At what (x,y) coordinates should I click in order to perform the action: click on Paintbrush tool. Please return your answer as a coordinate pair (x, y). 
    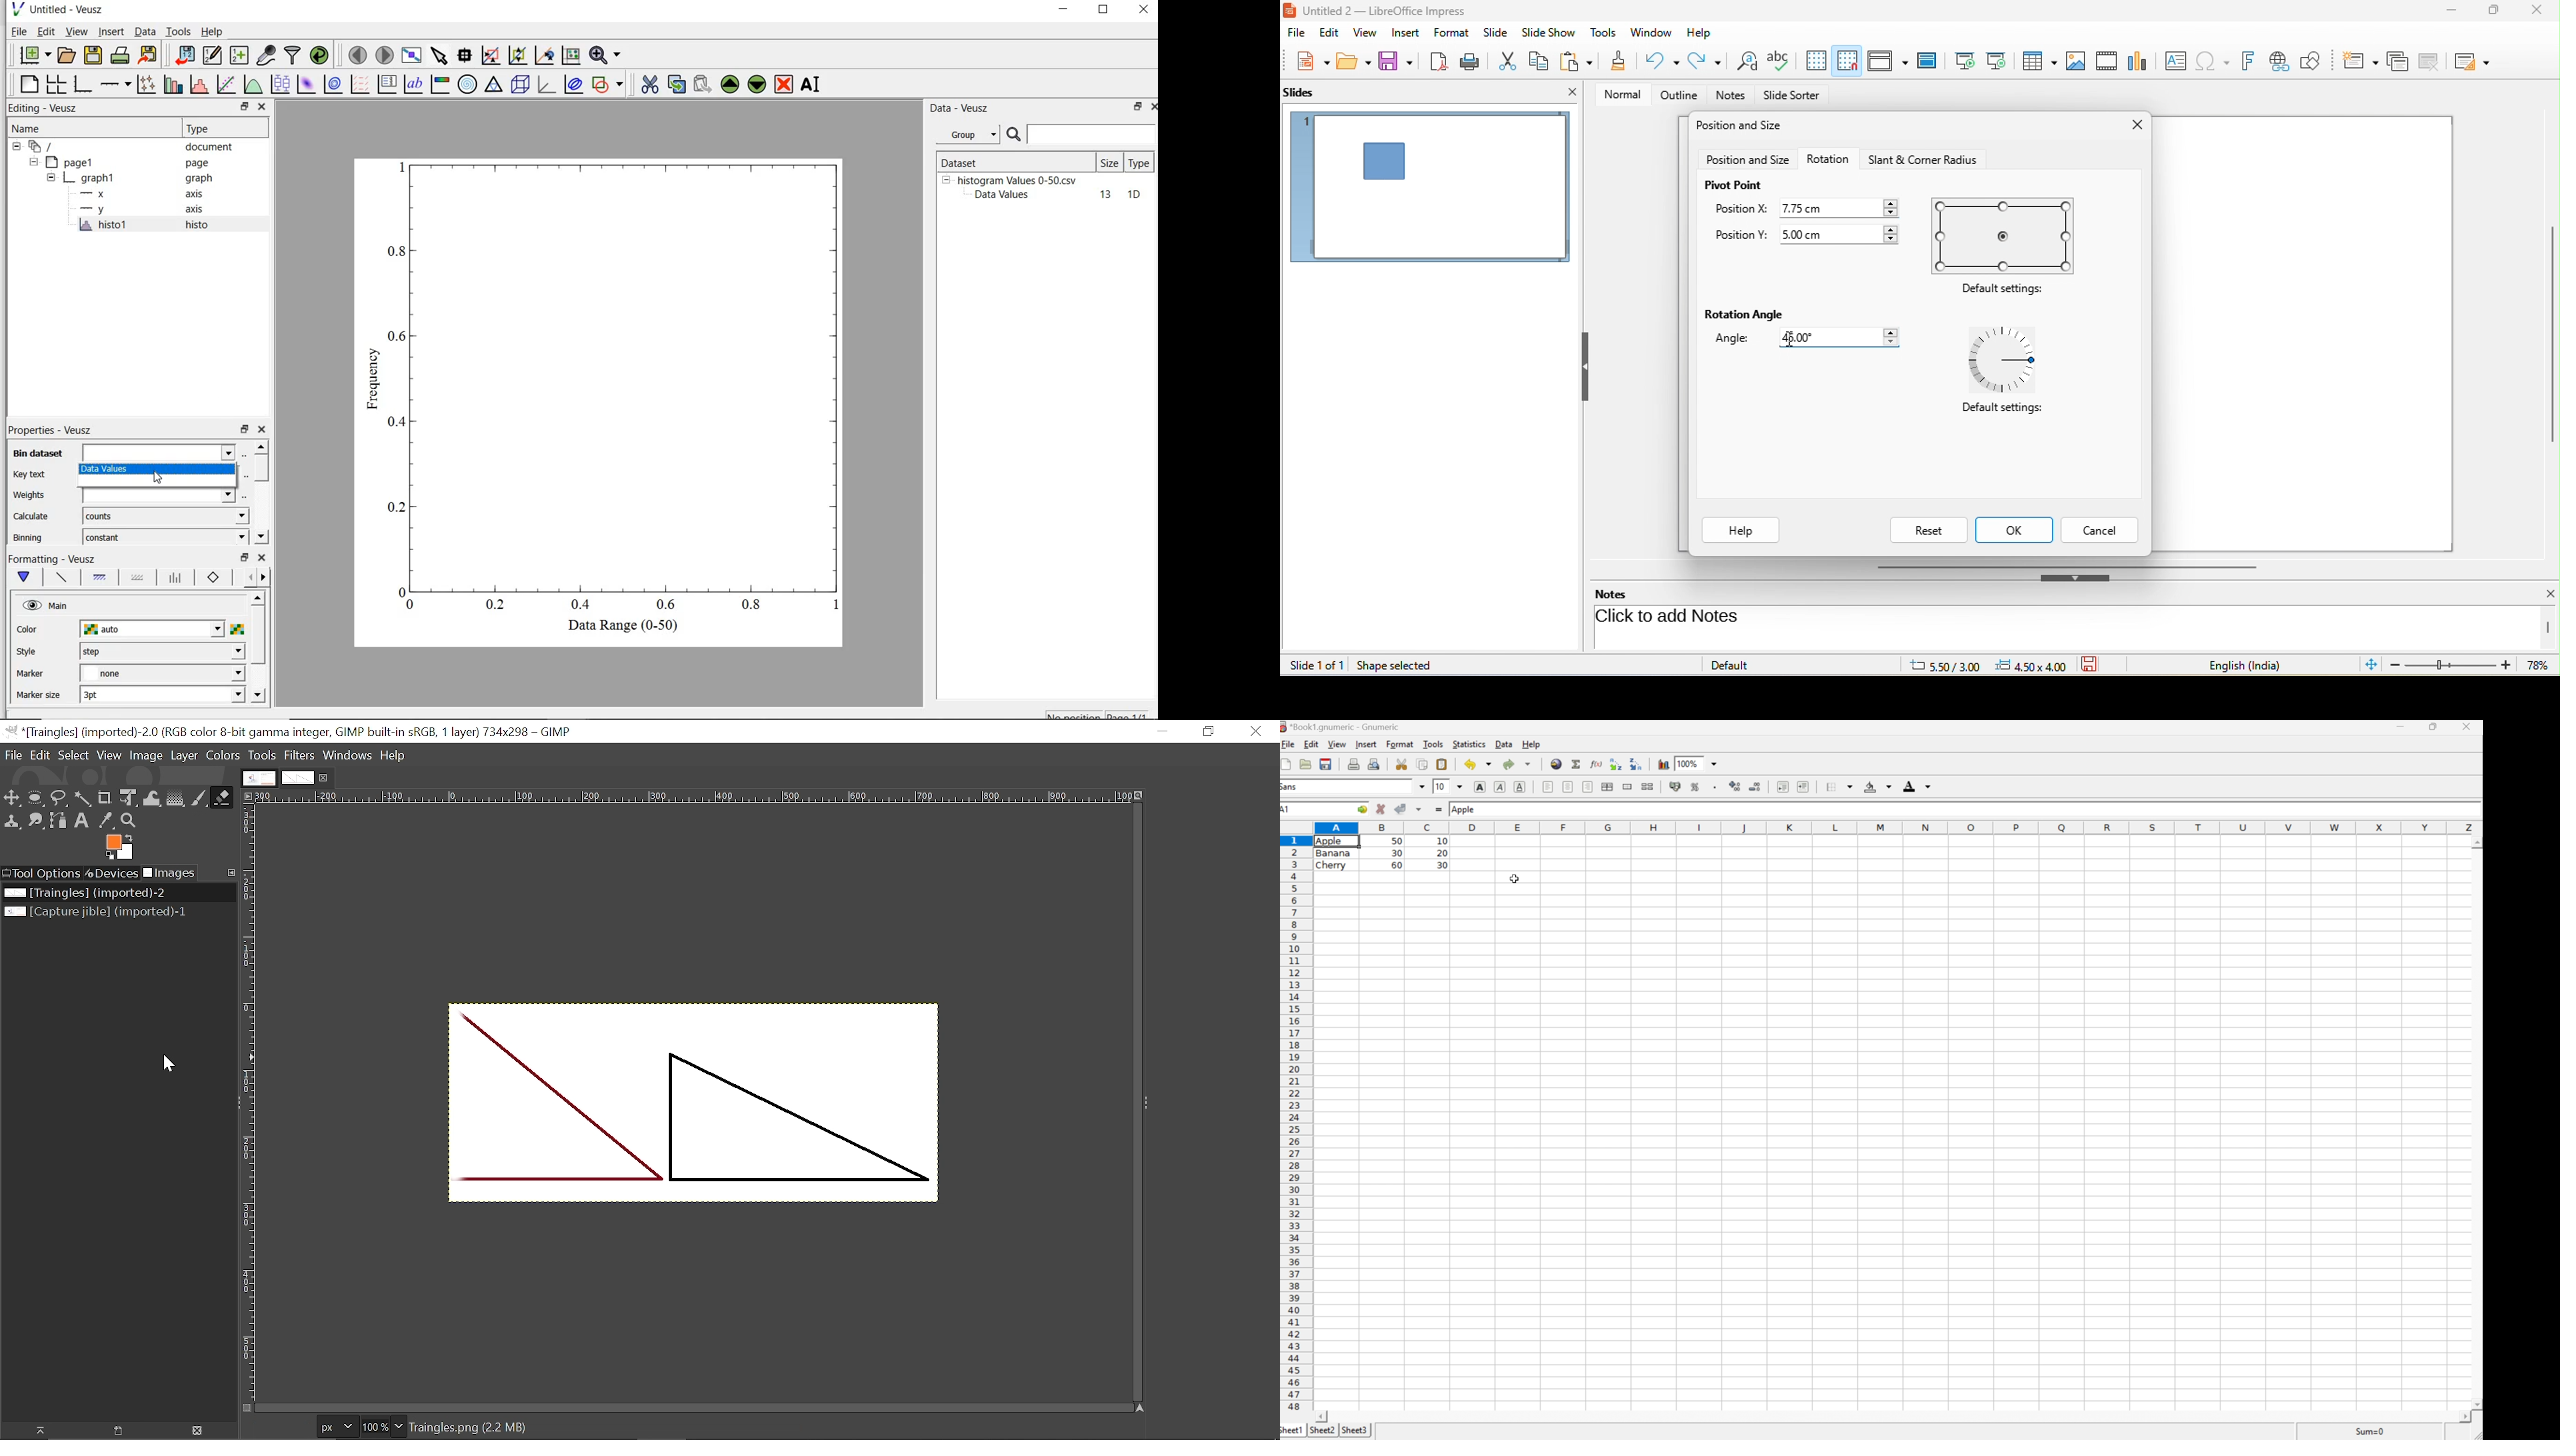
    Looking at the image, I should click on (199, 798).